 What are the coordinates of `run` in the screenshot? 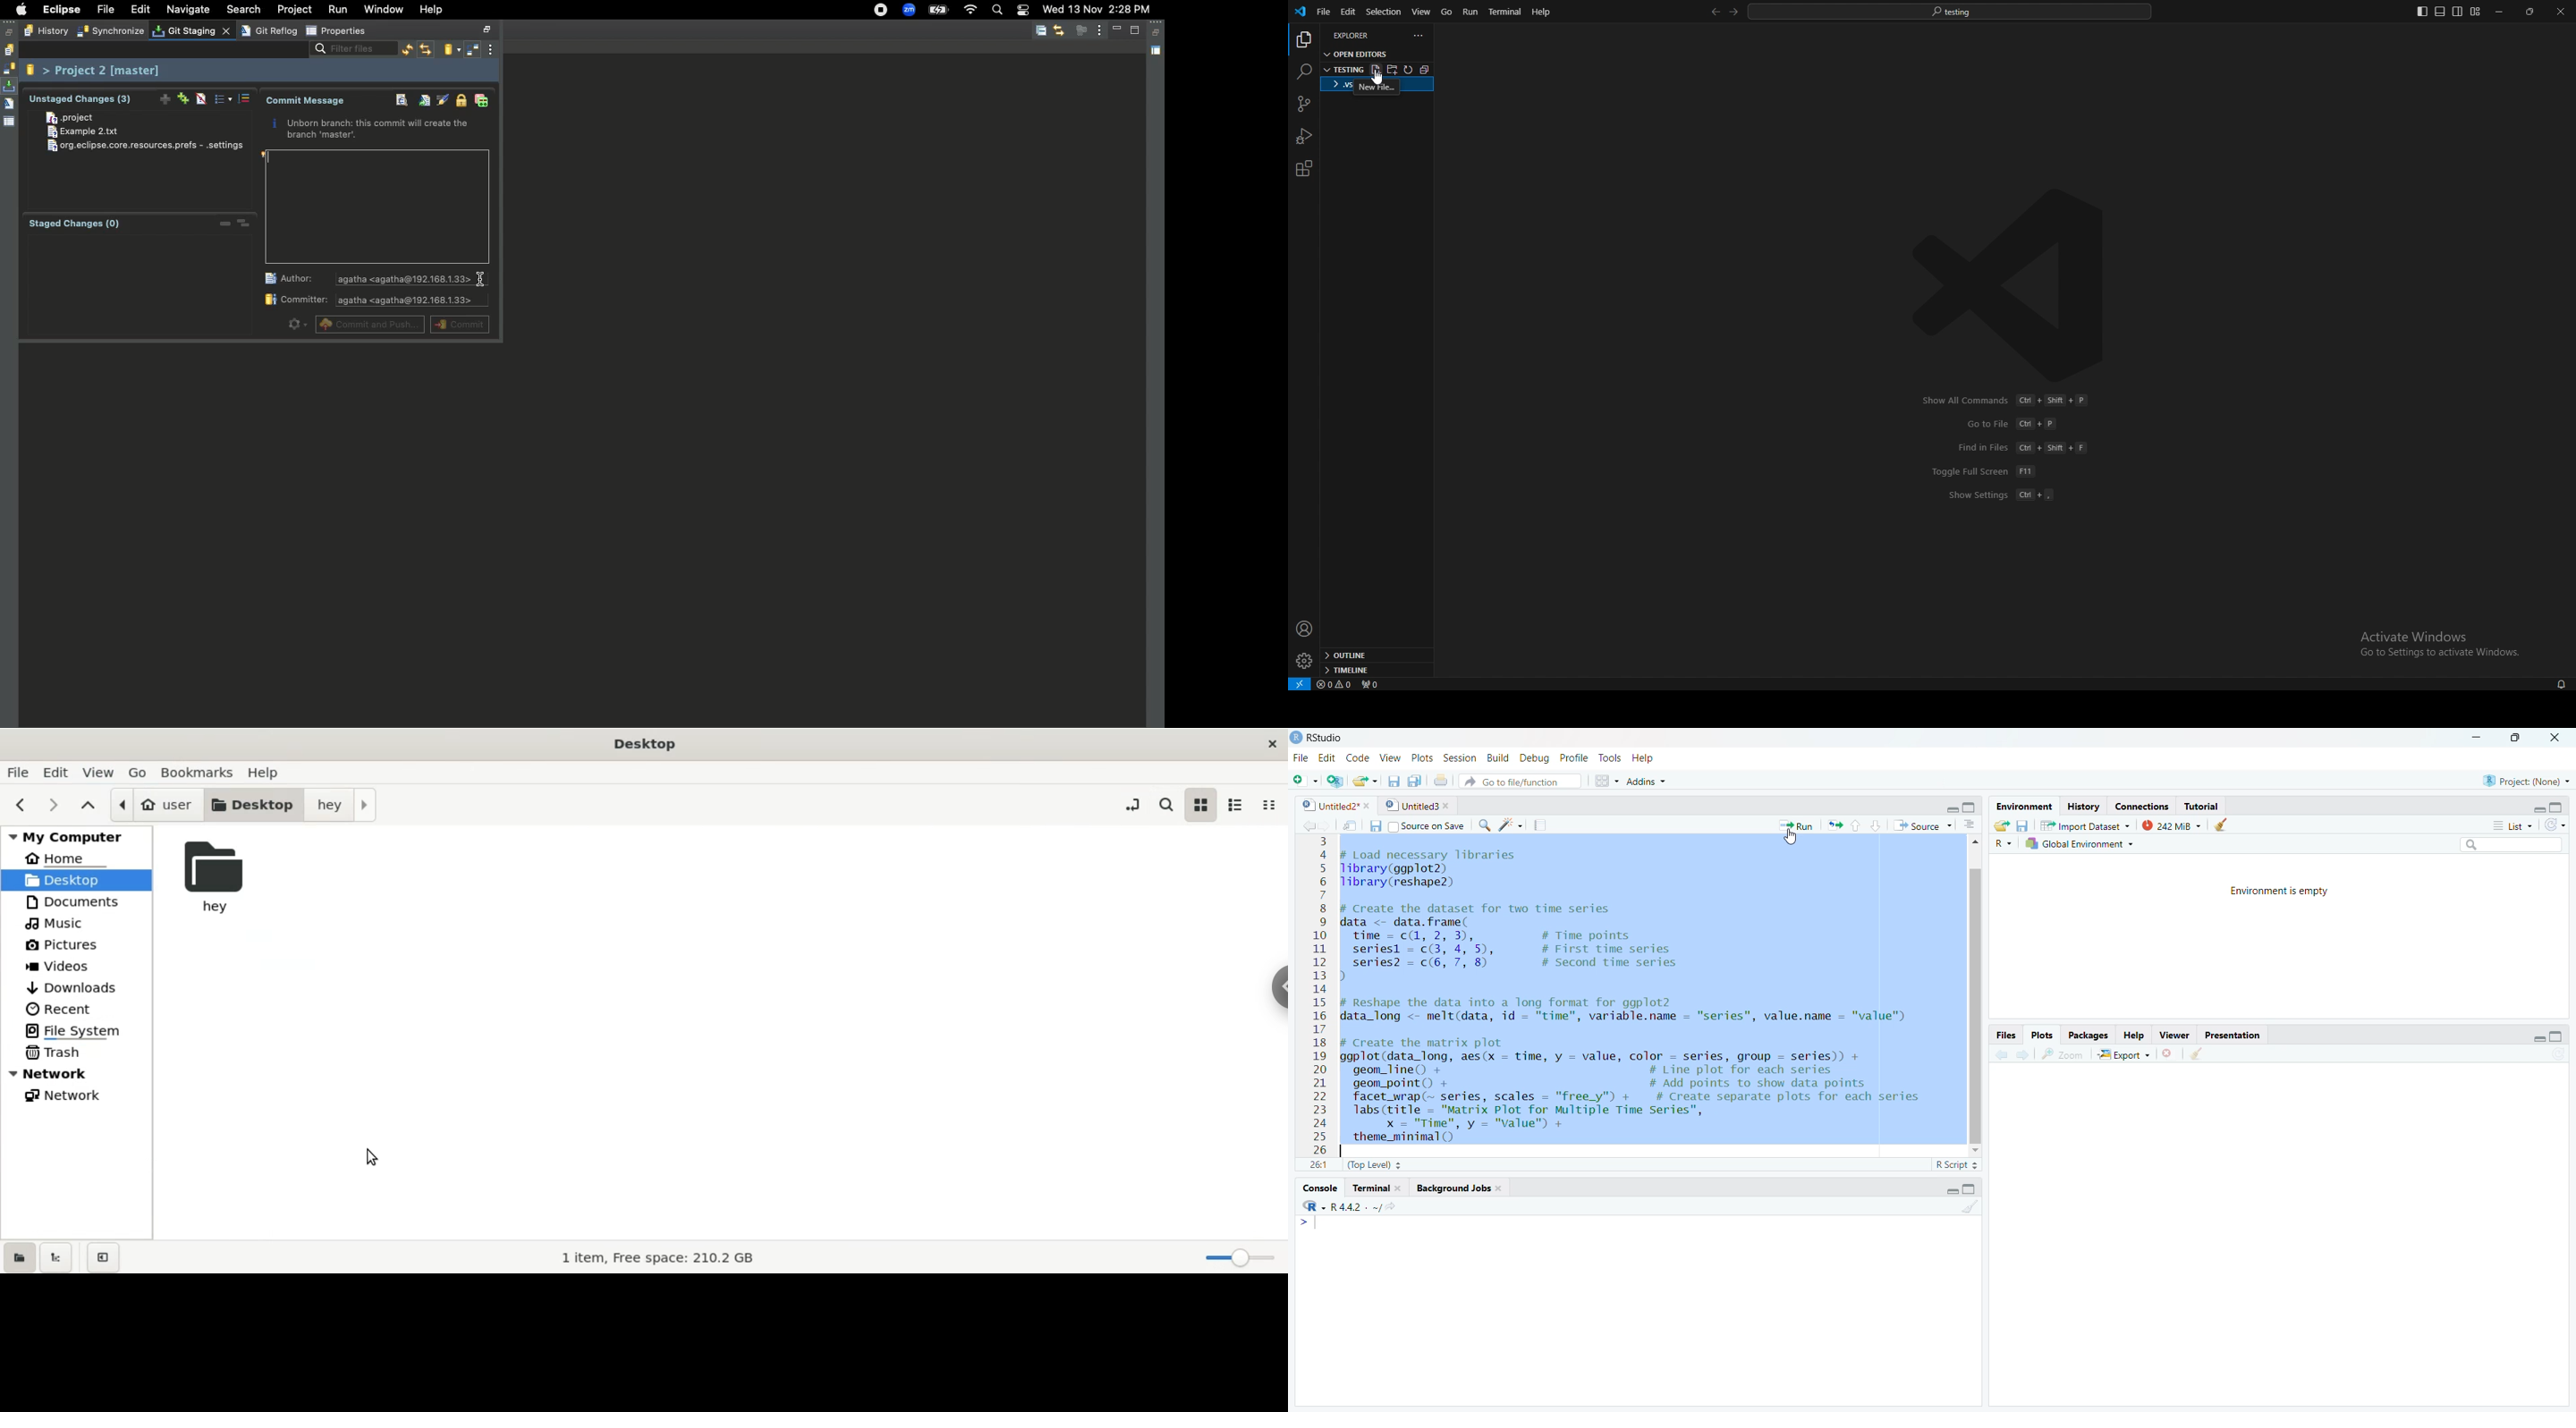 It's located at (1472, 11).